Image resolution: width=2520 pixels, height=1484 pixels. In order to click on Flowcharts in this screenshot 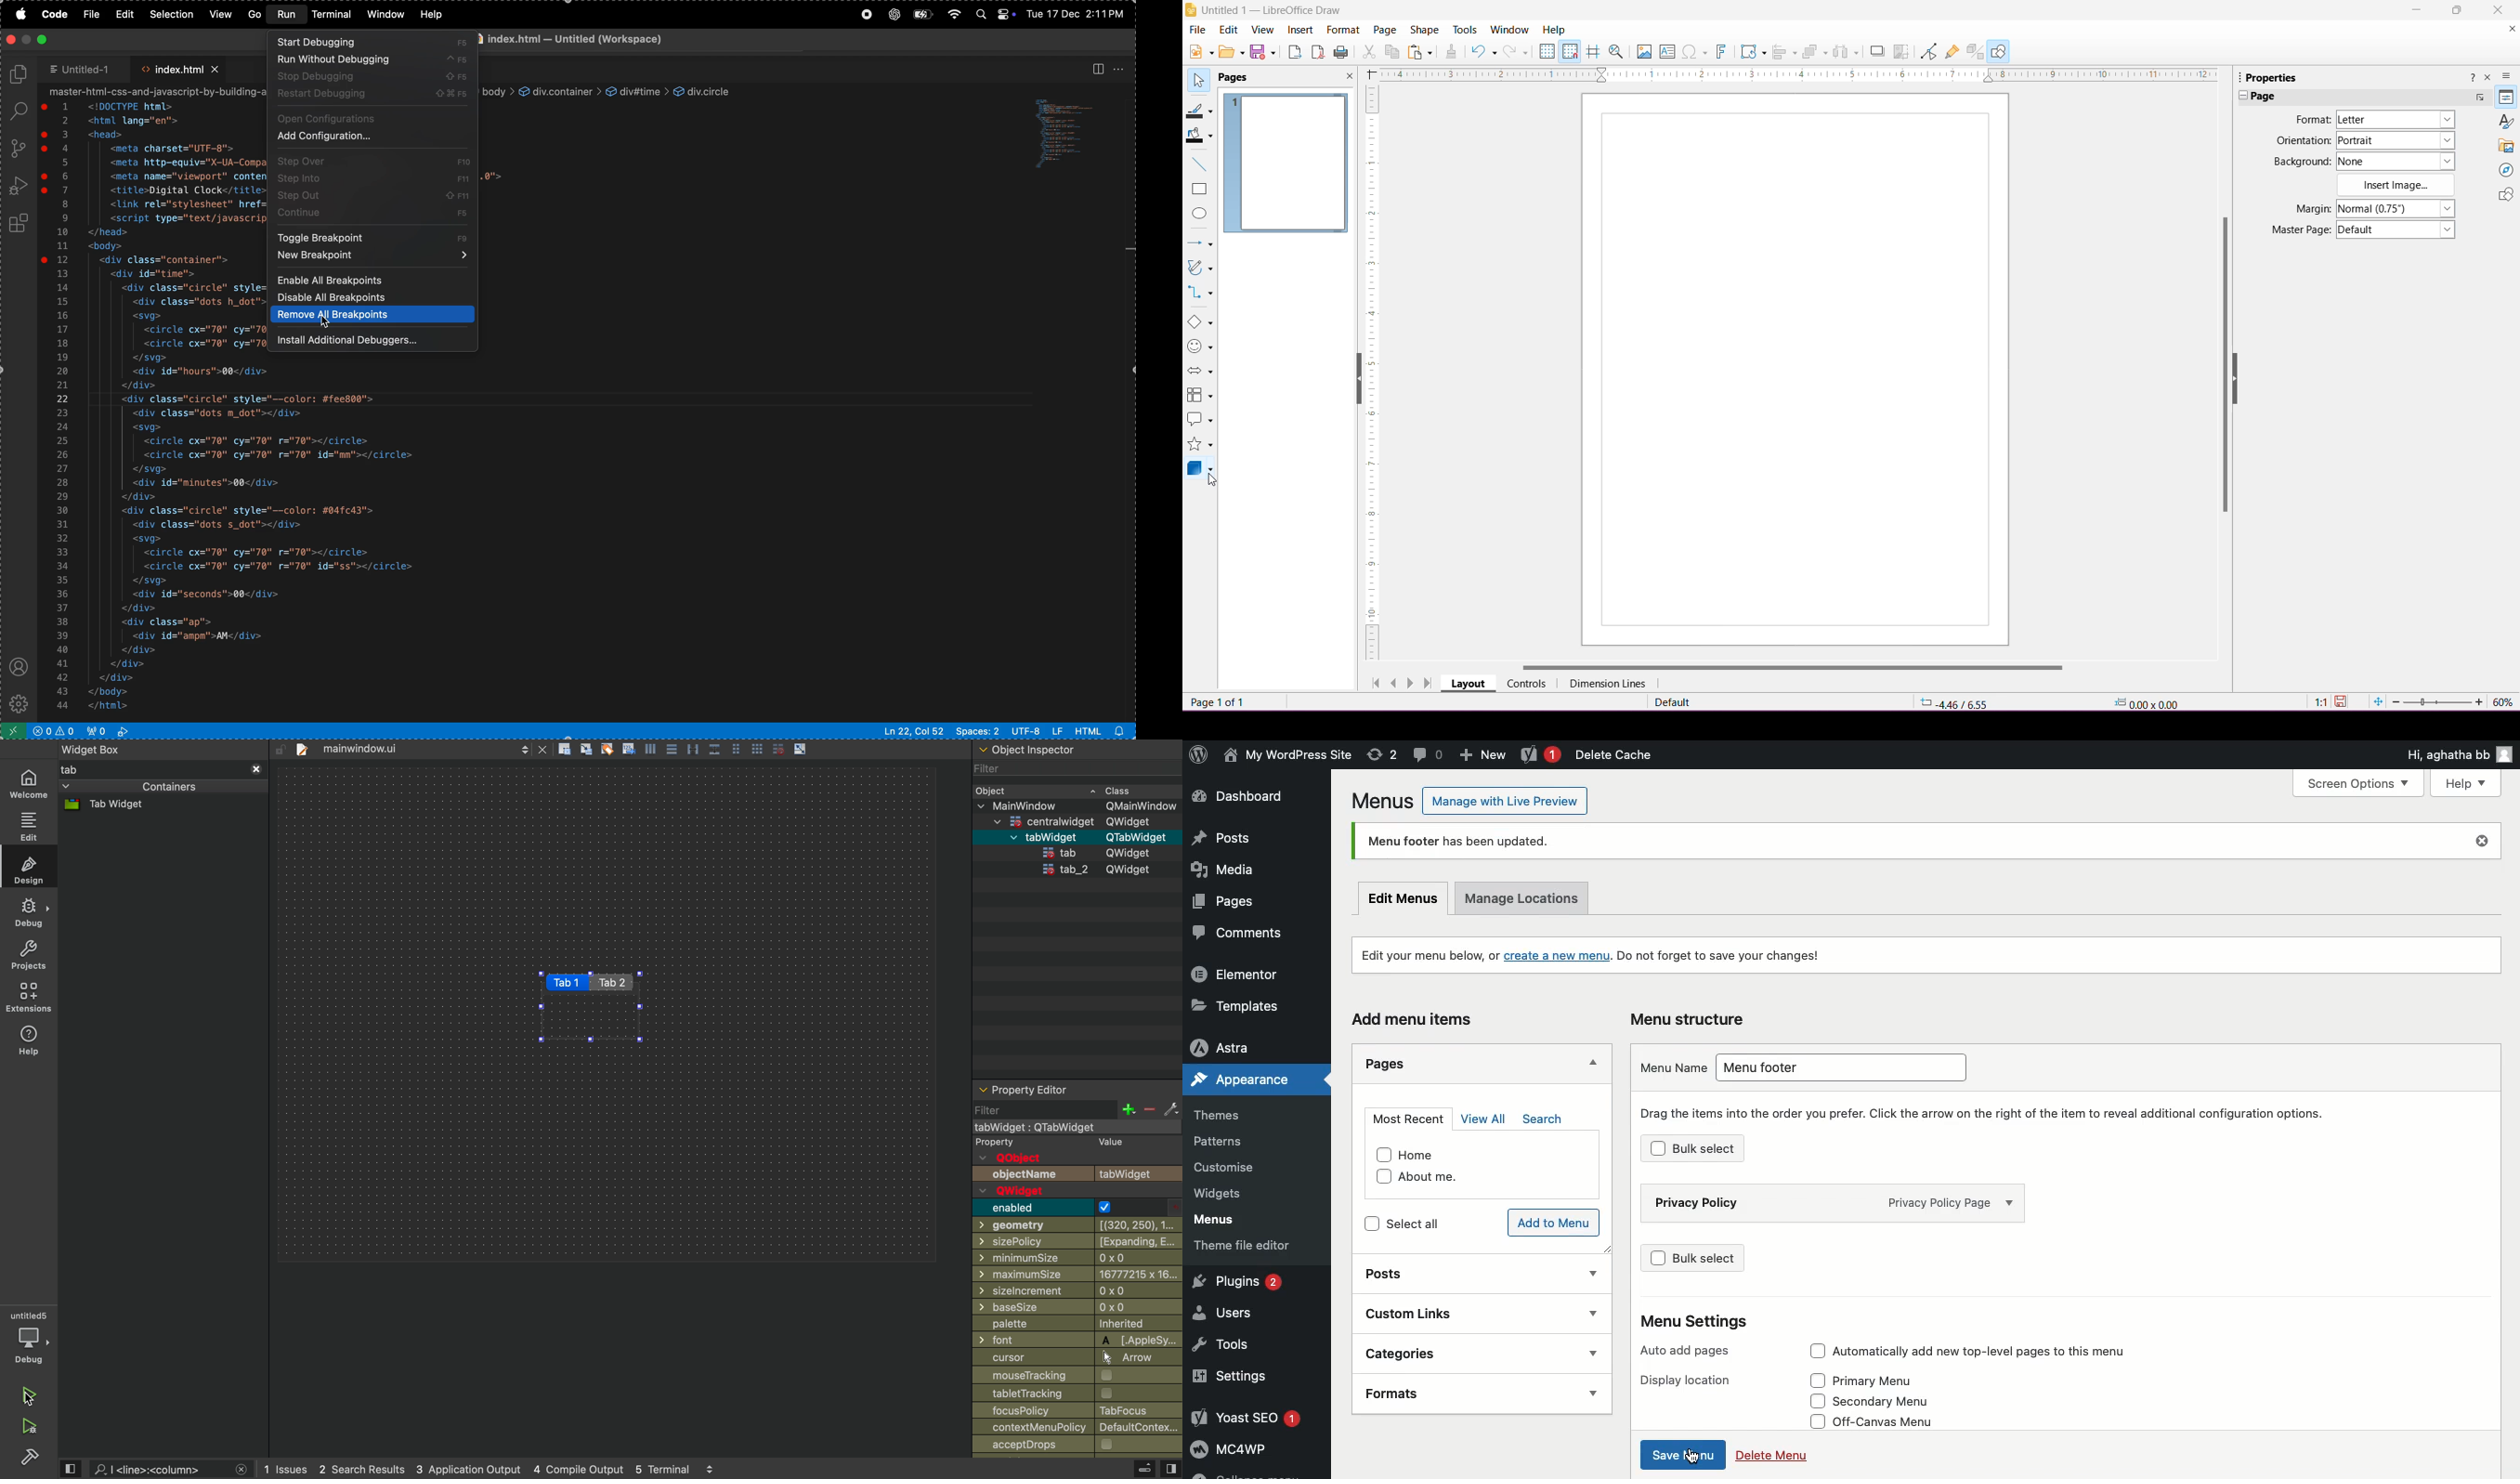, I will do `click(1200, 396)`.